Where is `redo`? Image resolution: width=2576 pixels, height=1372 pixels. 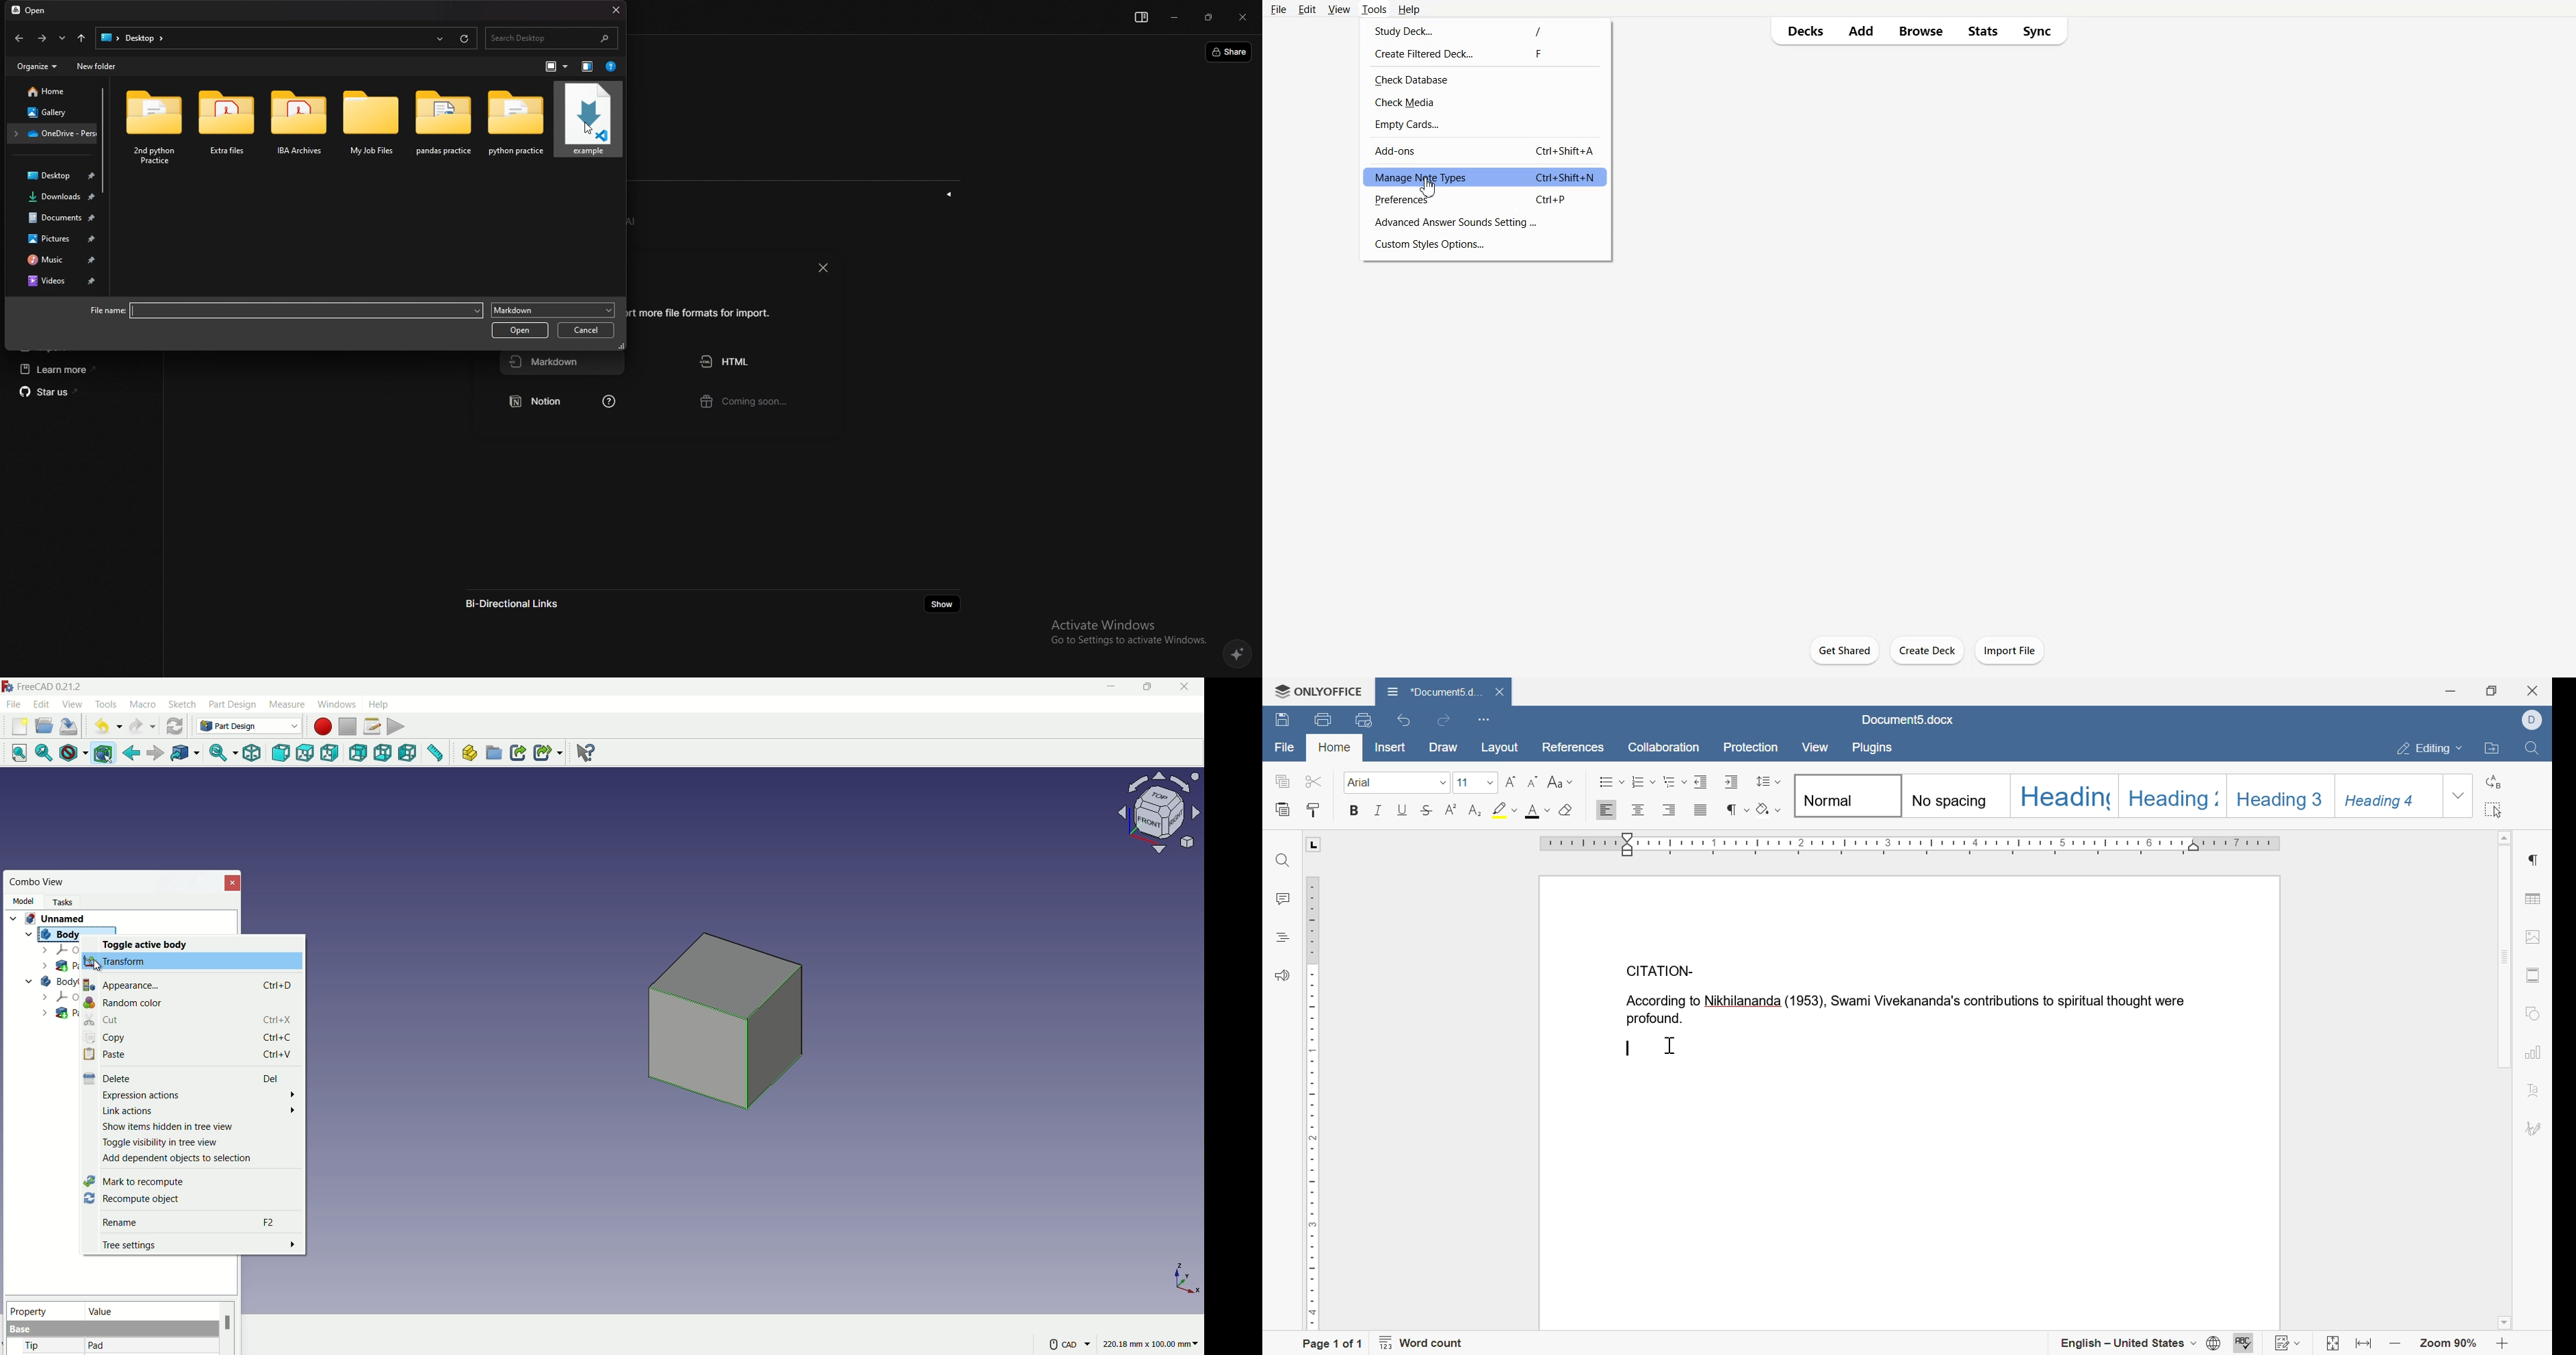 redo is located at coordinates (142, 726).